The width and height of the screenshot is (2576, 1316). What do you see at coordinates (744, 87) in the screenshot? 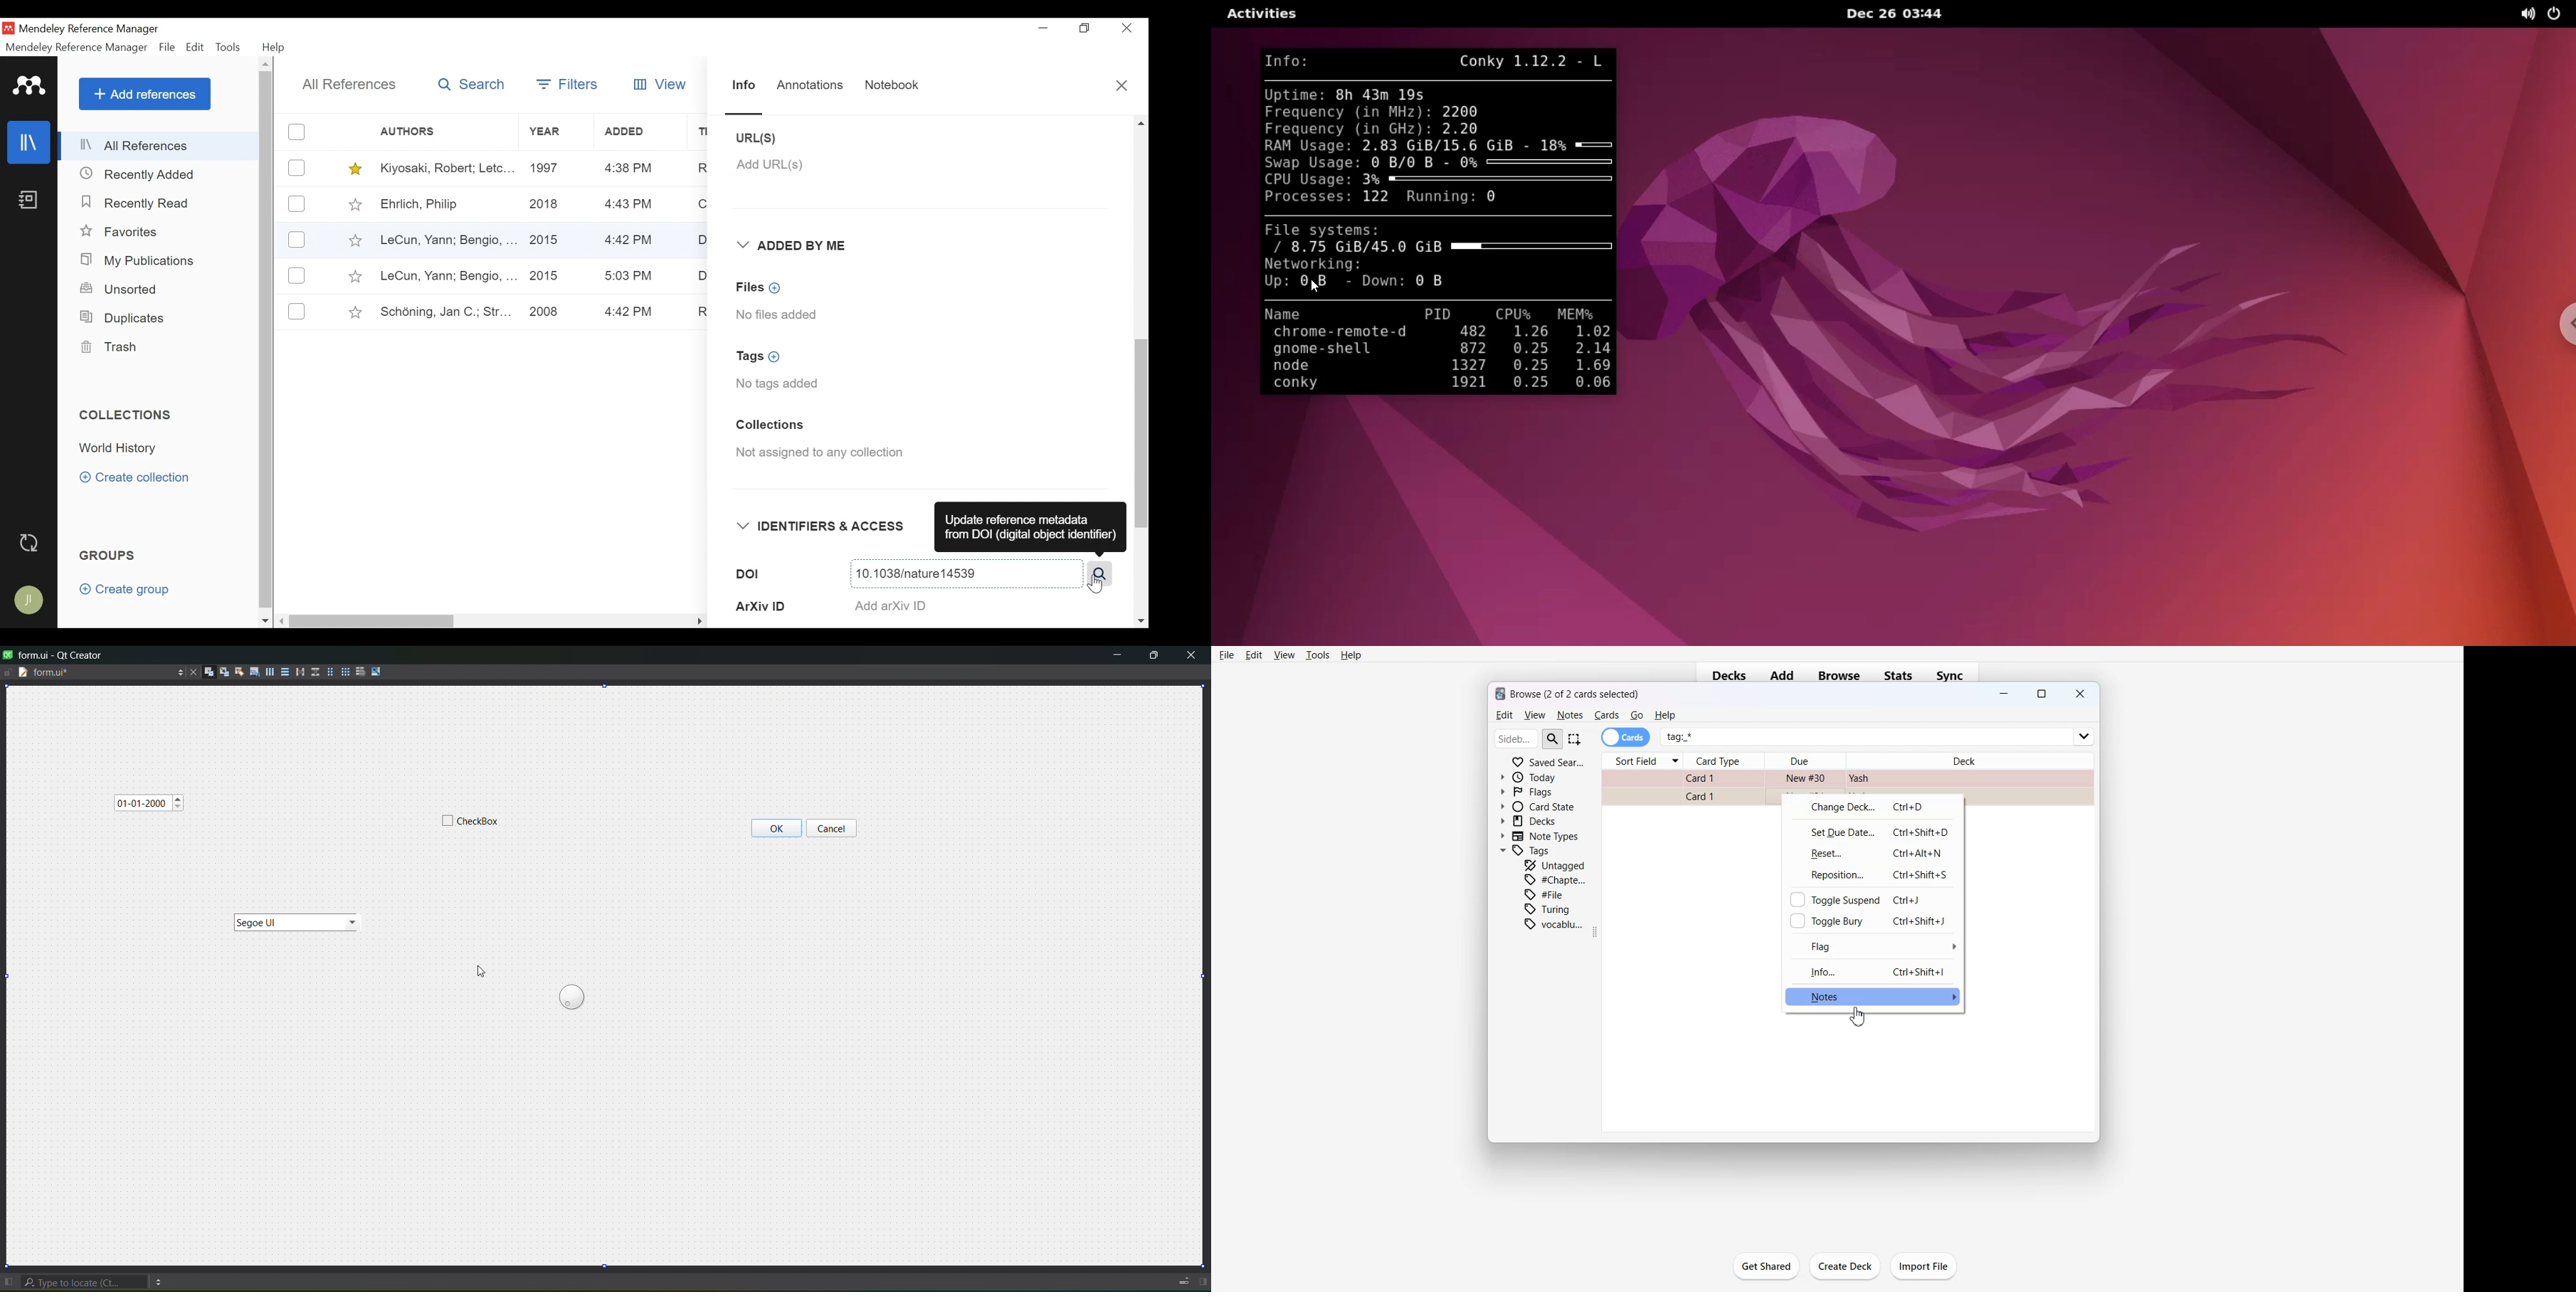
I see `Info` at bounding box center [744, 87].